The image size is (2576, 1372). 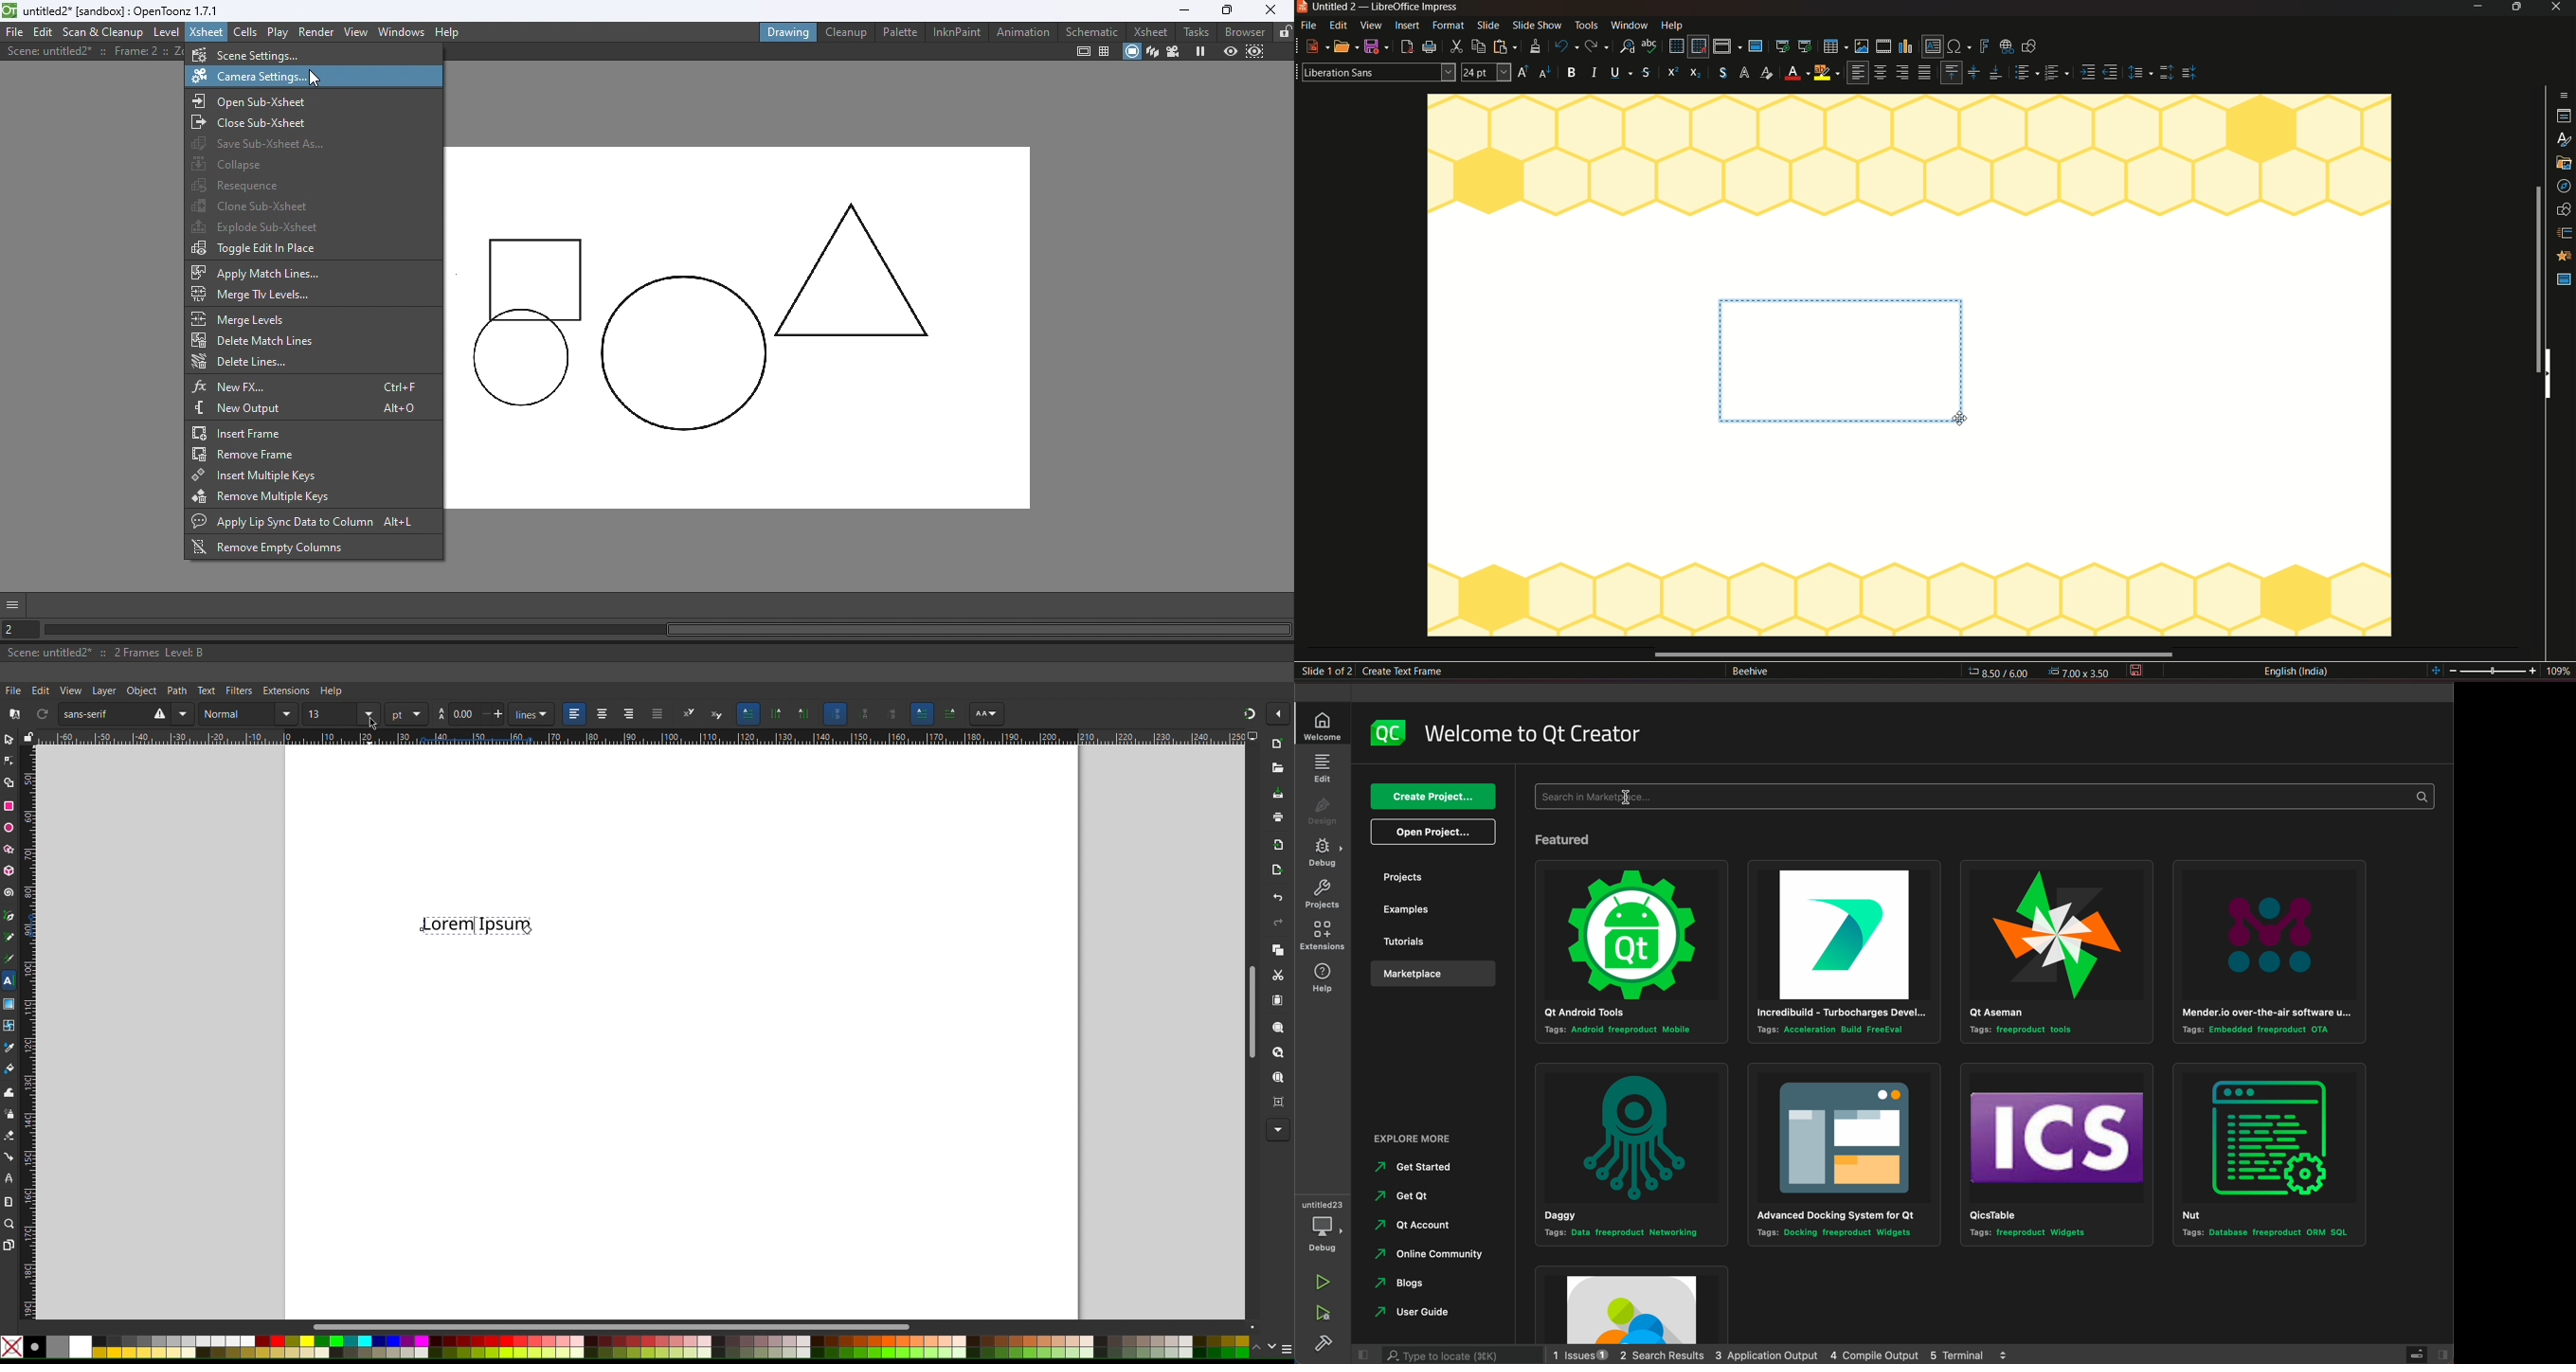 What do you see at coordinates (1676, 46) in the screenshot?
I see `display grid` at bounding box center [1676, 46].